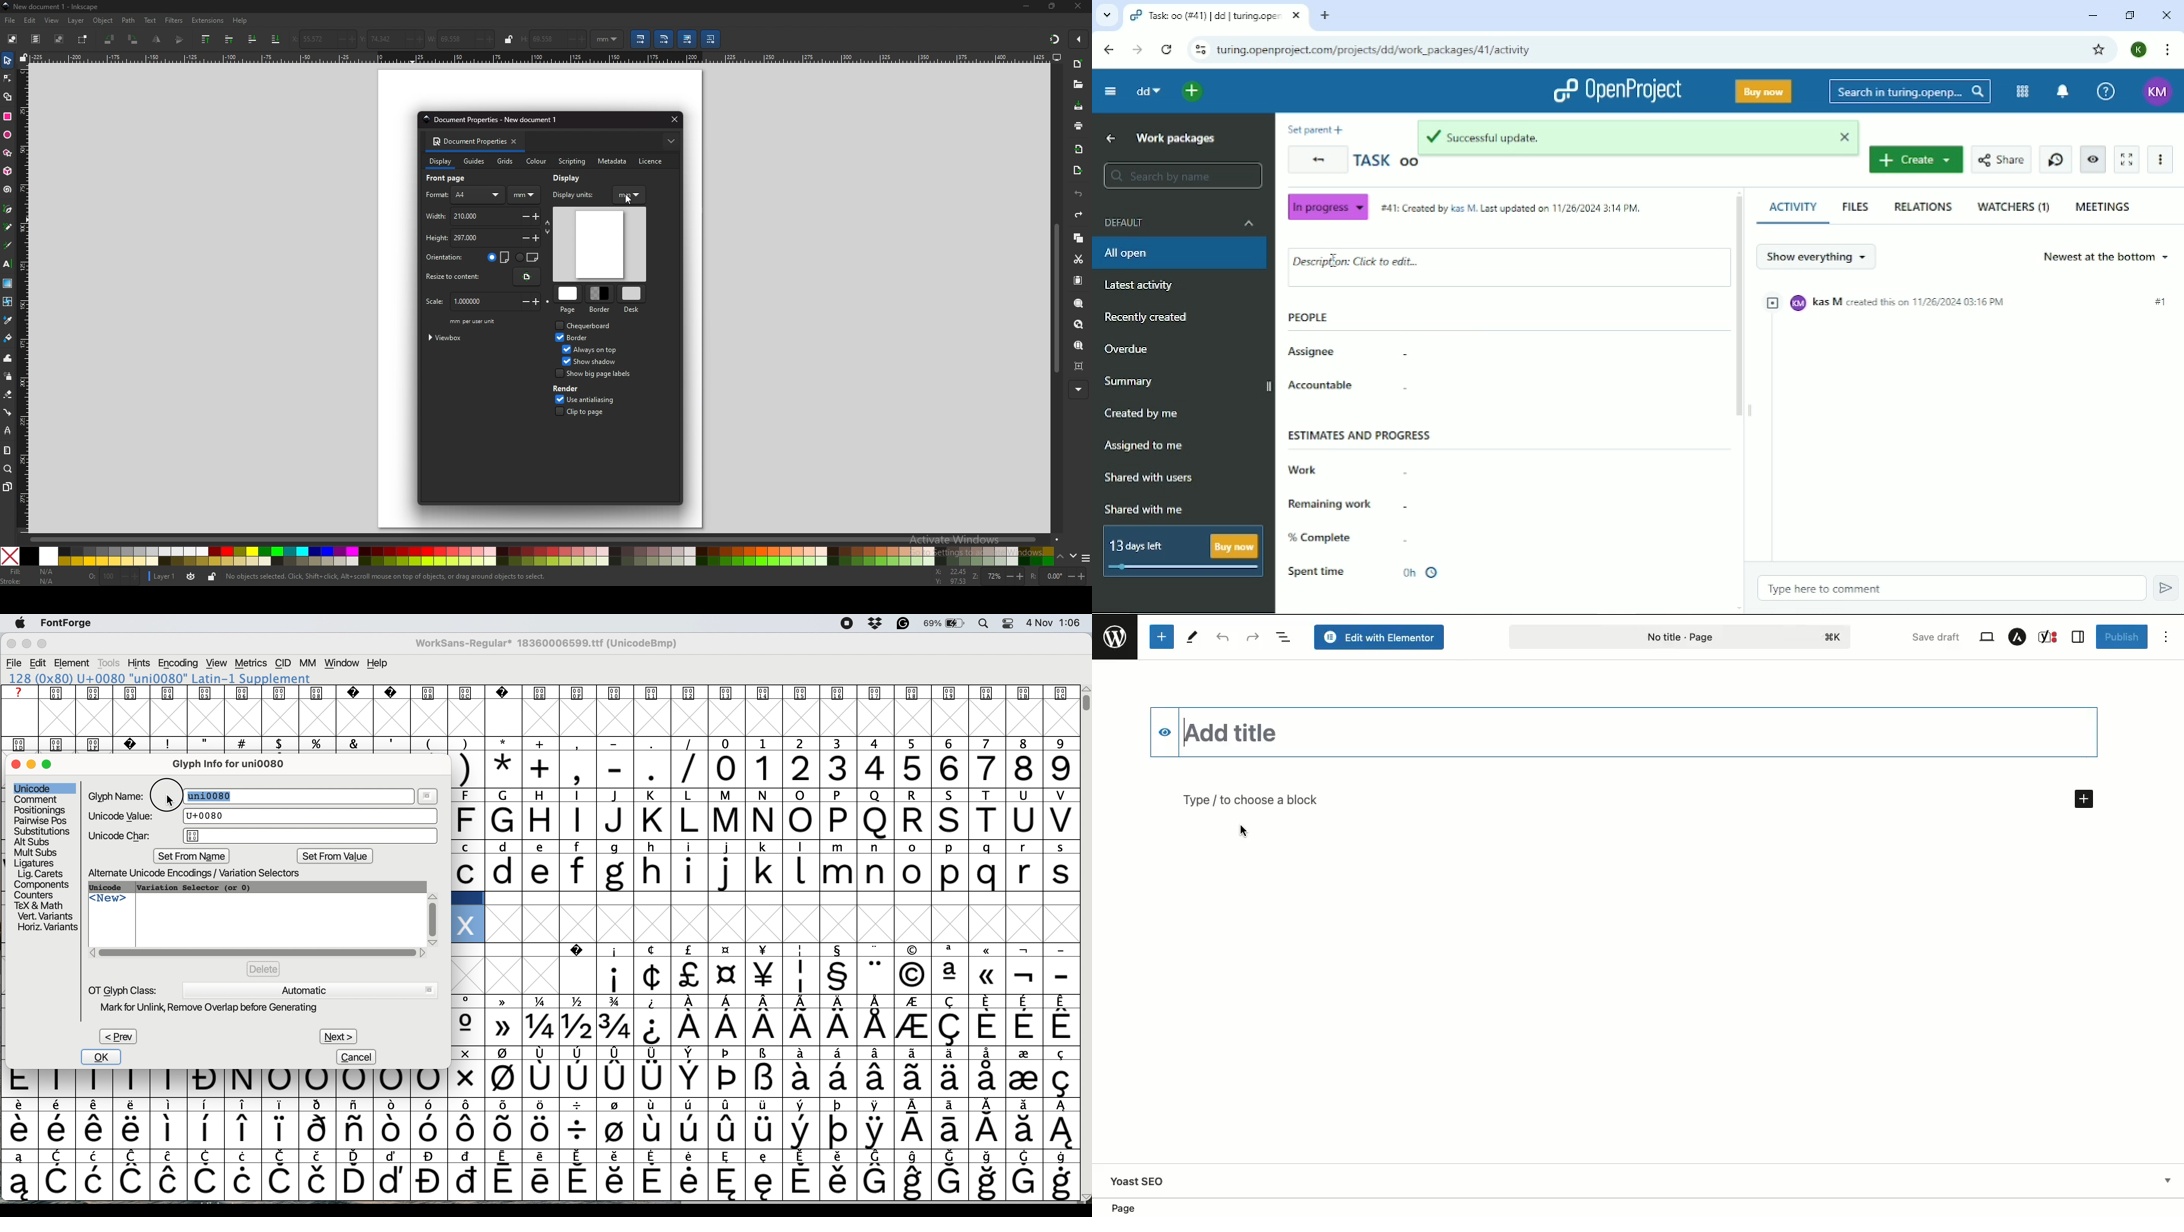 This screenshot has width=2184, height=1232. Describe the element at coordinates (36, 894) in the screenshot. I see `counters` at that location.